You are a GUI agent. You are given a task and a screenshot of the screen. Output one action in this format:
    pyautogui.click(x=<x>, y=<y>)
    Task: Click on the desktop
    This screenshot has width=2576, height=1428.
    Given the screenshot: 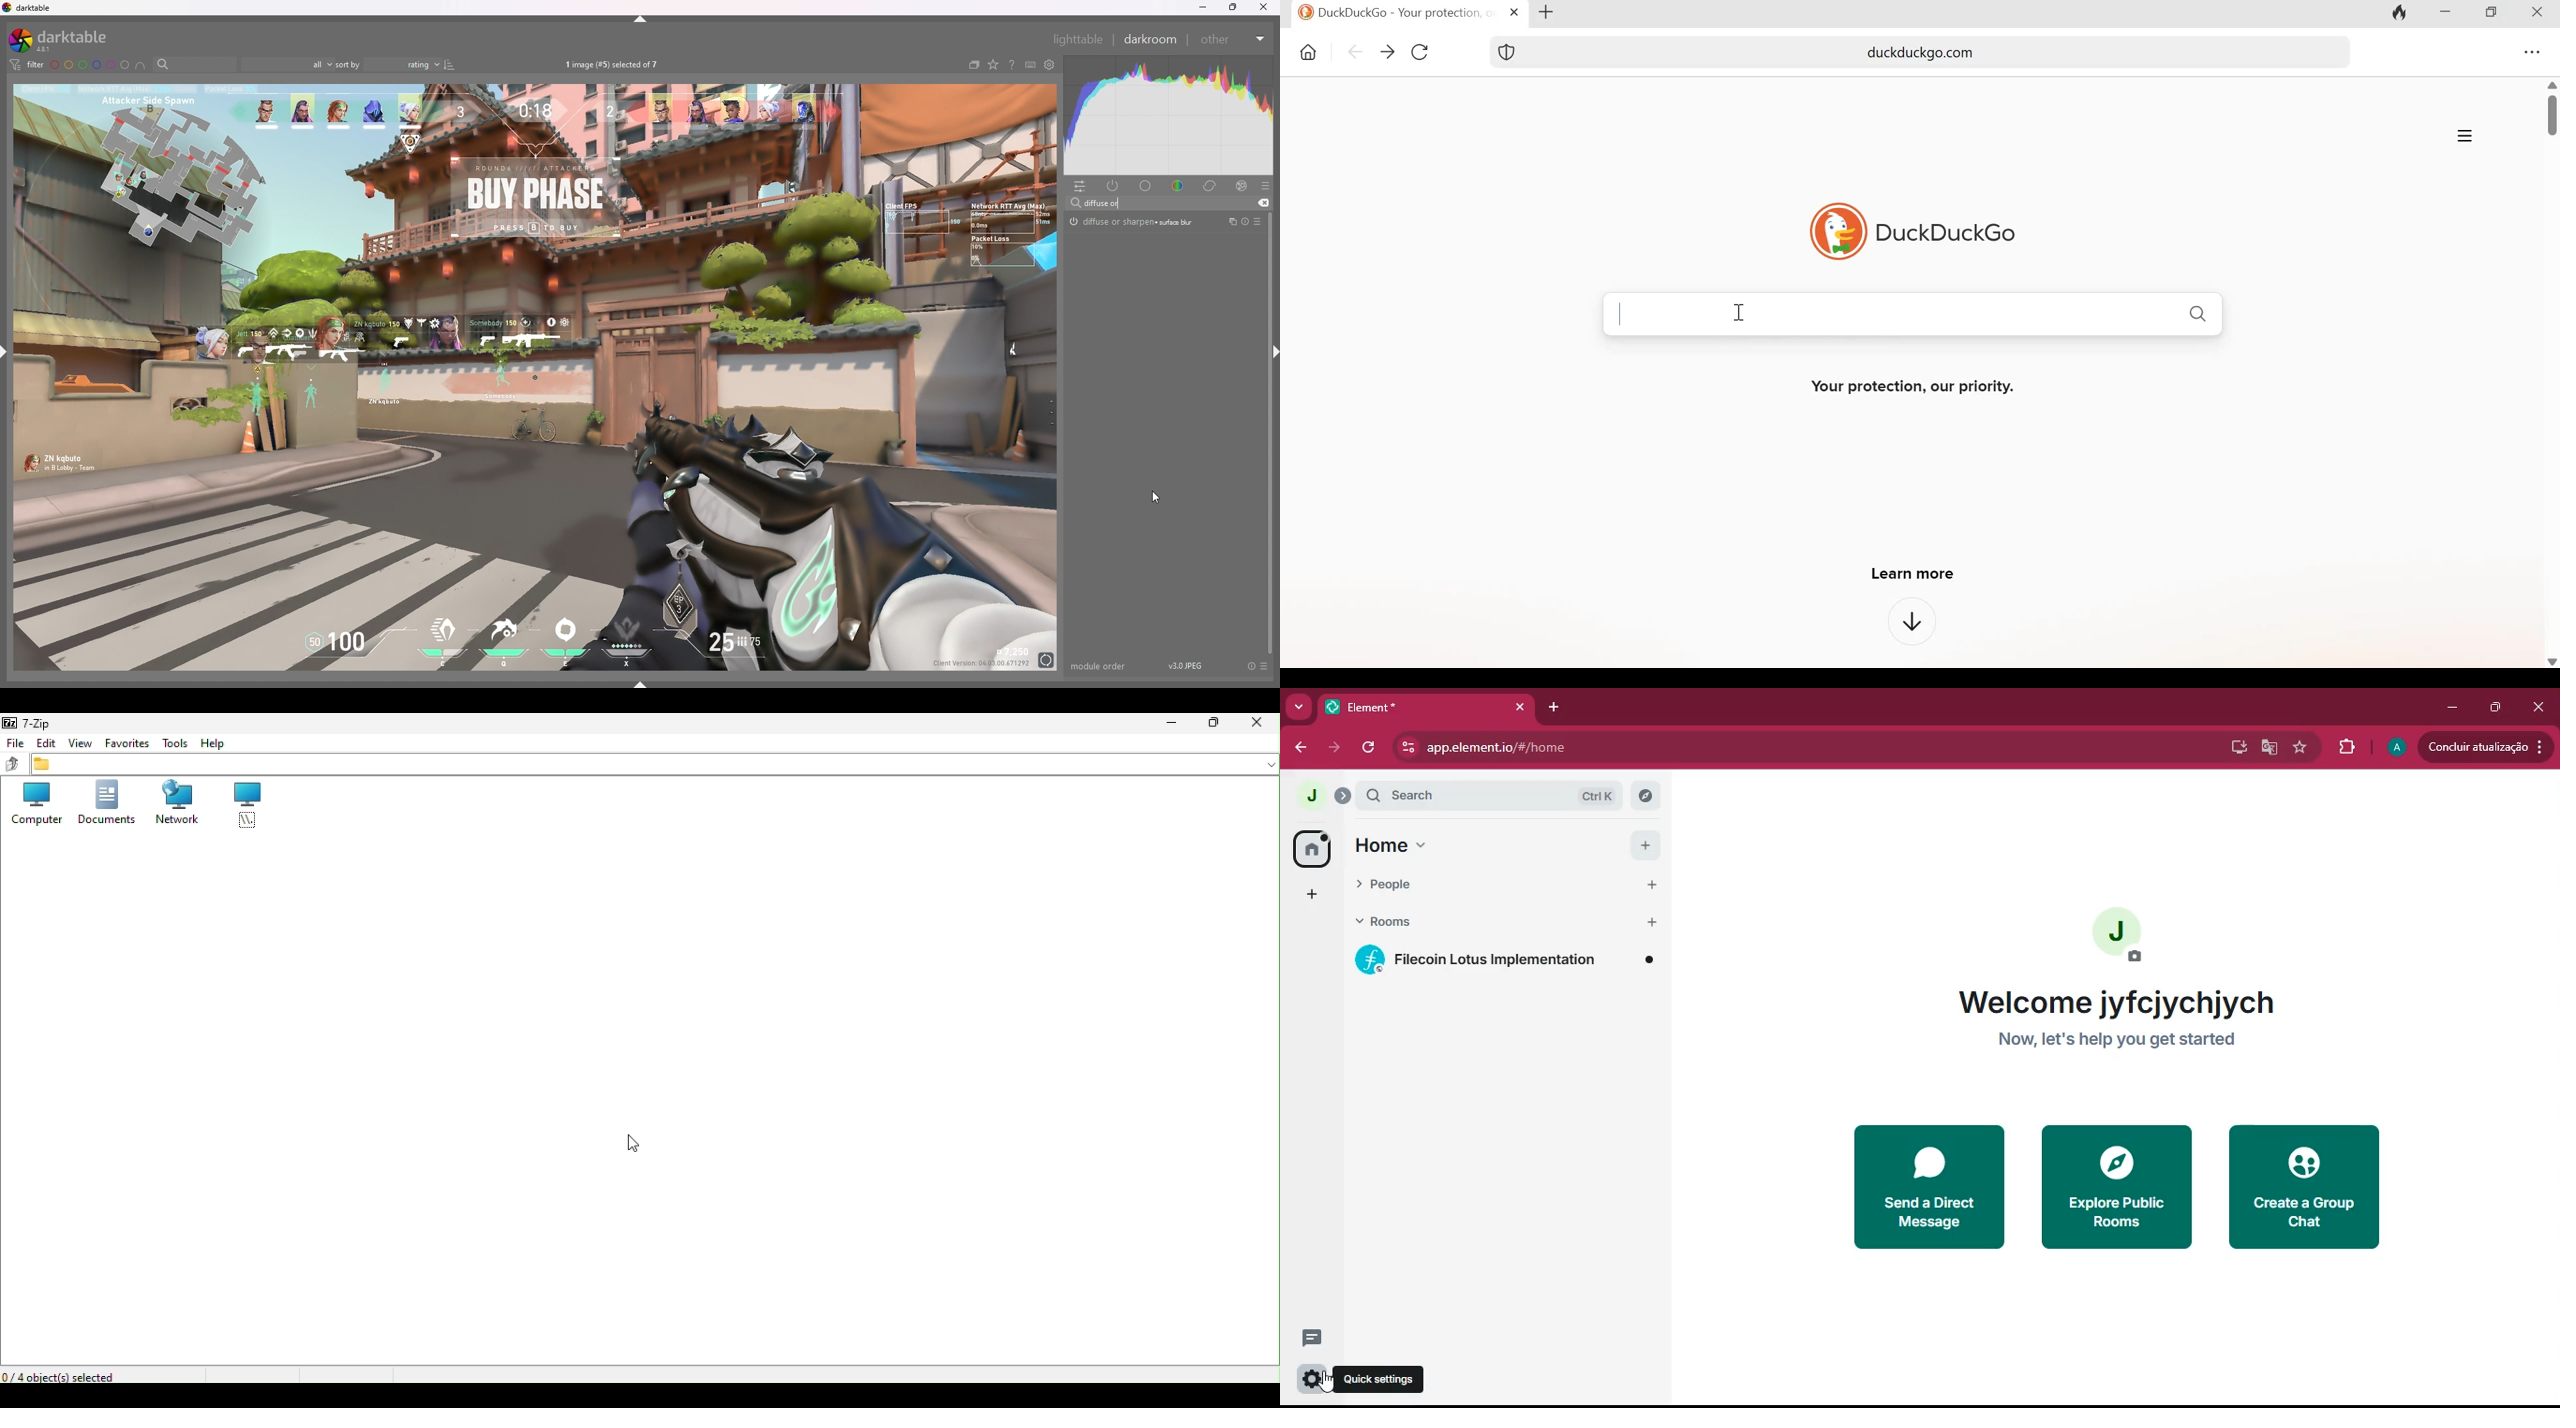 What is the action you would take?
    pyautogui.click(x=2236, y=746)
    